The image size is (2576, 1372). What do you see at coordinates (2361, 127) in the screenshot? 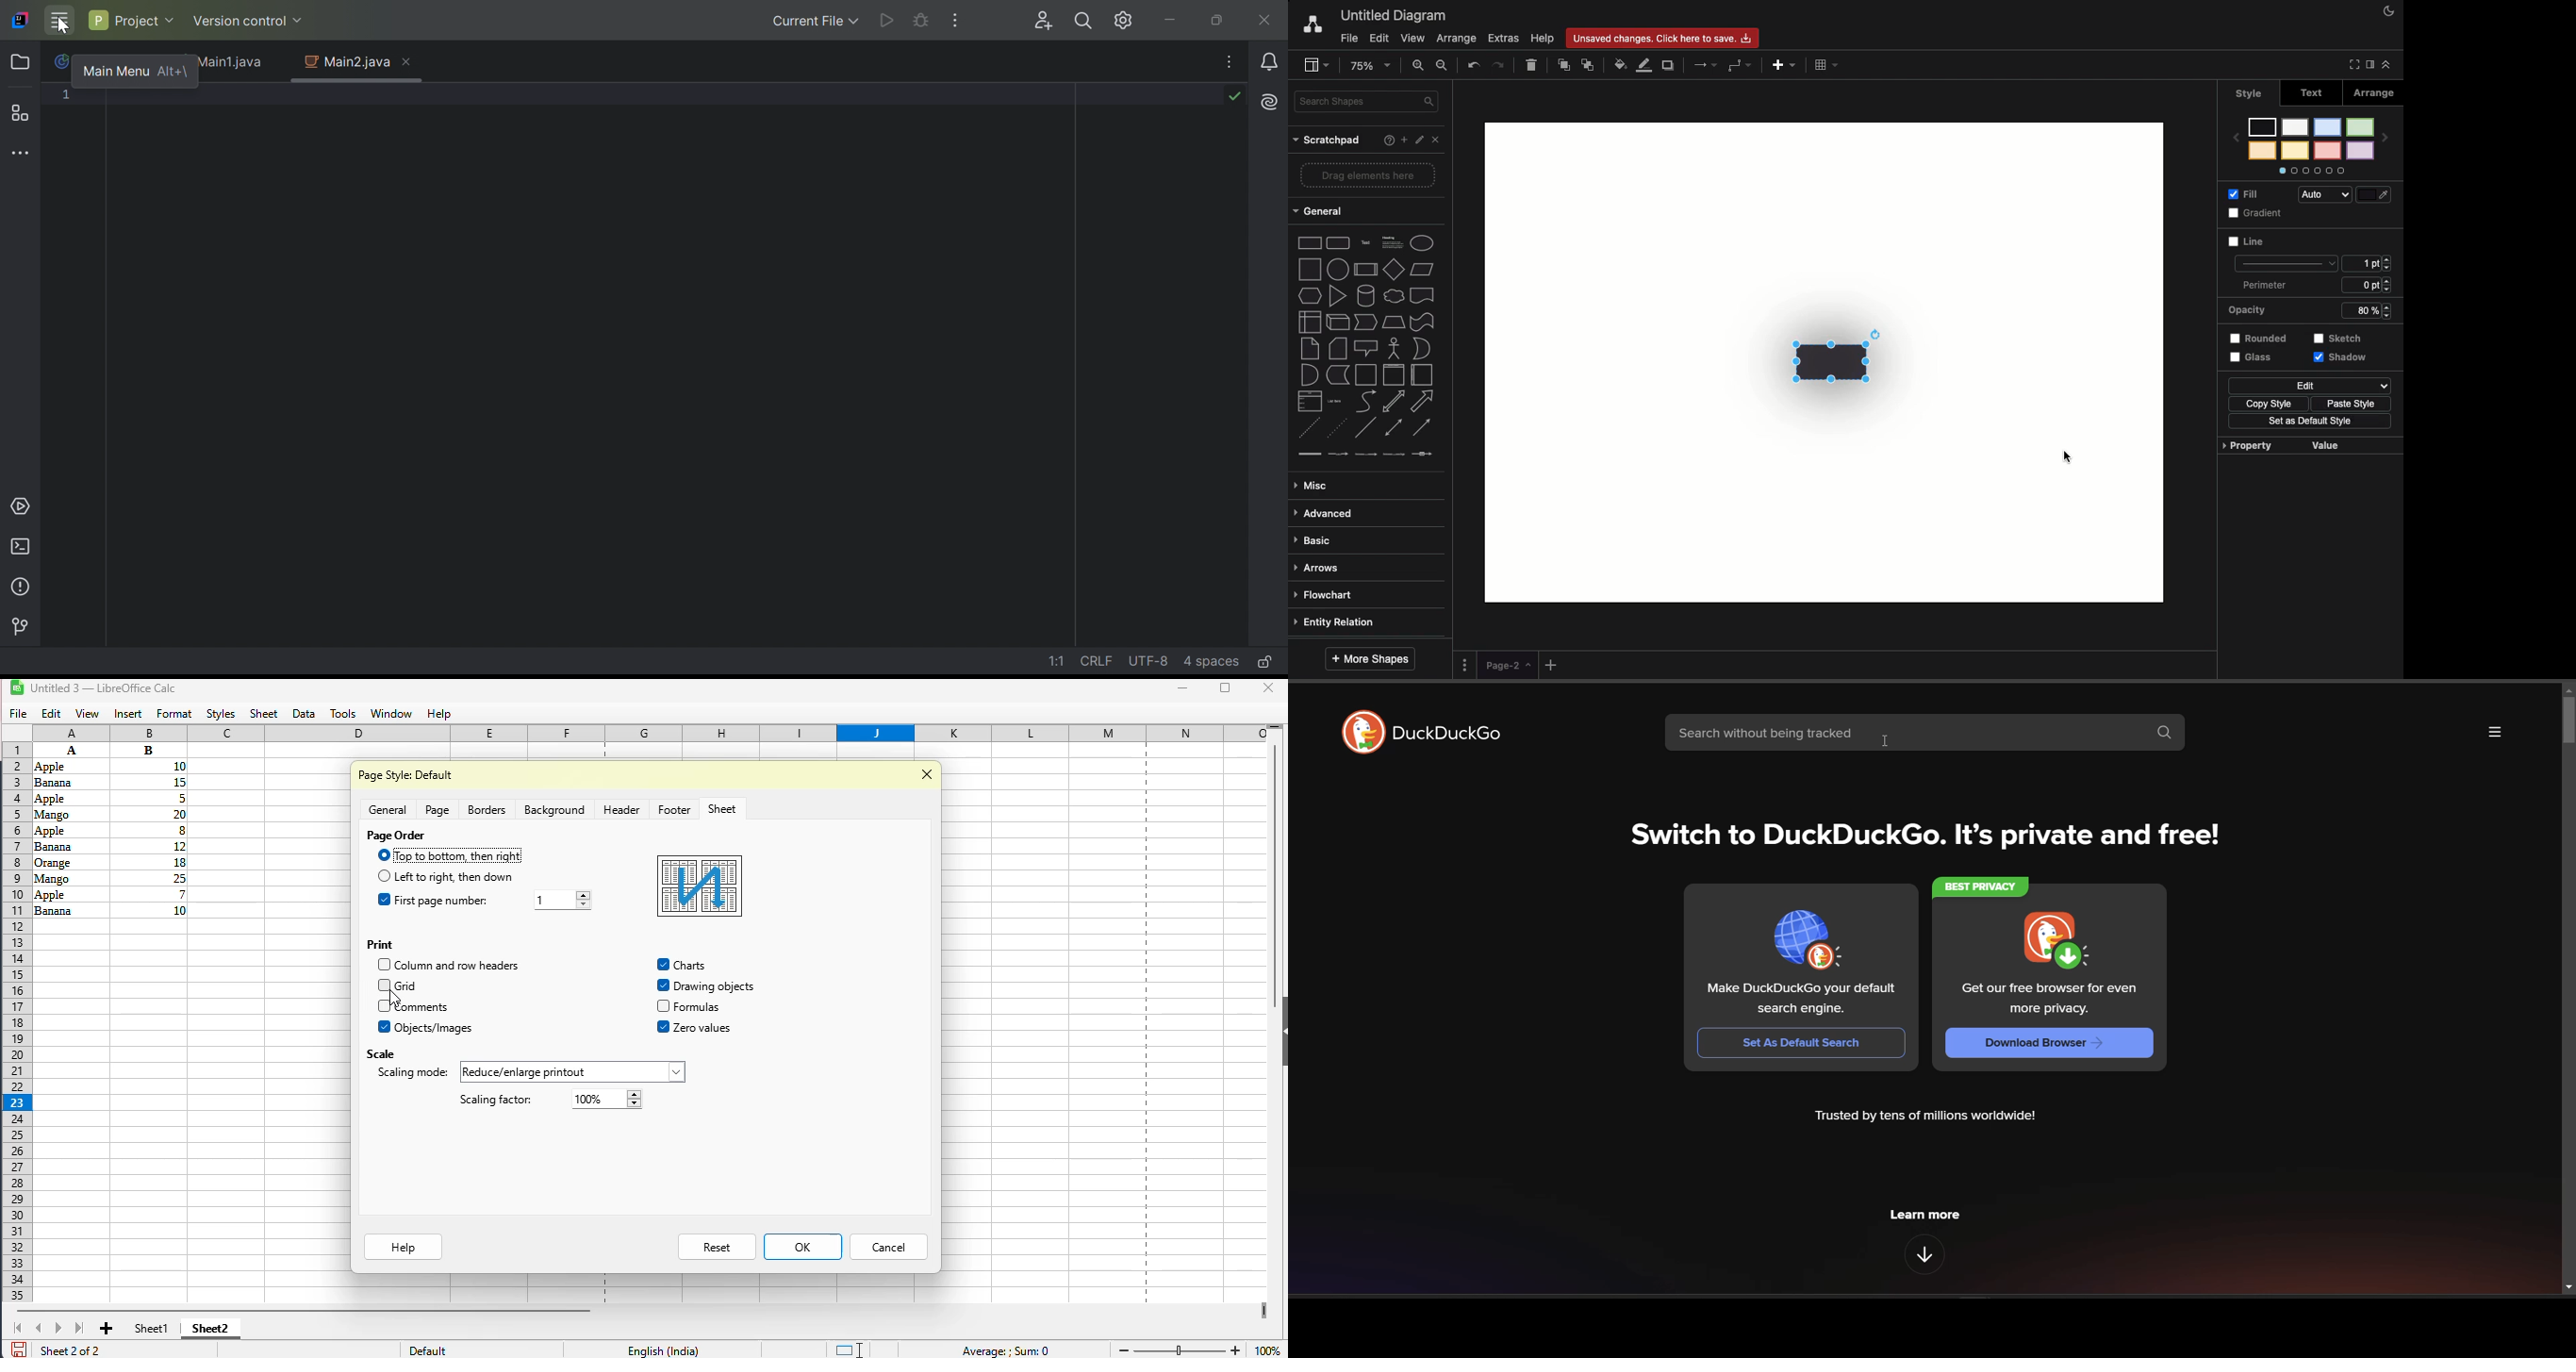
I see `color 1` at bounding box center [2361, 127].